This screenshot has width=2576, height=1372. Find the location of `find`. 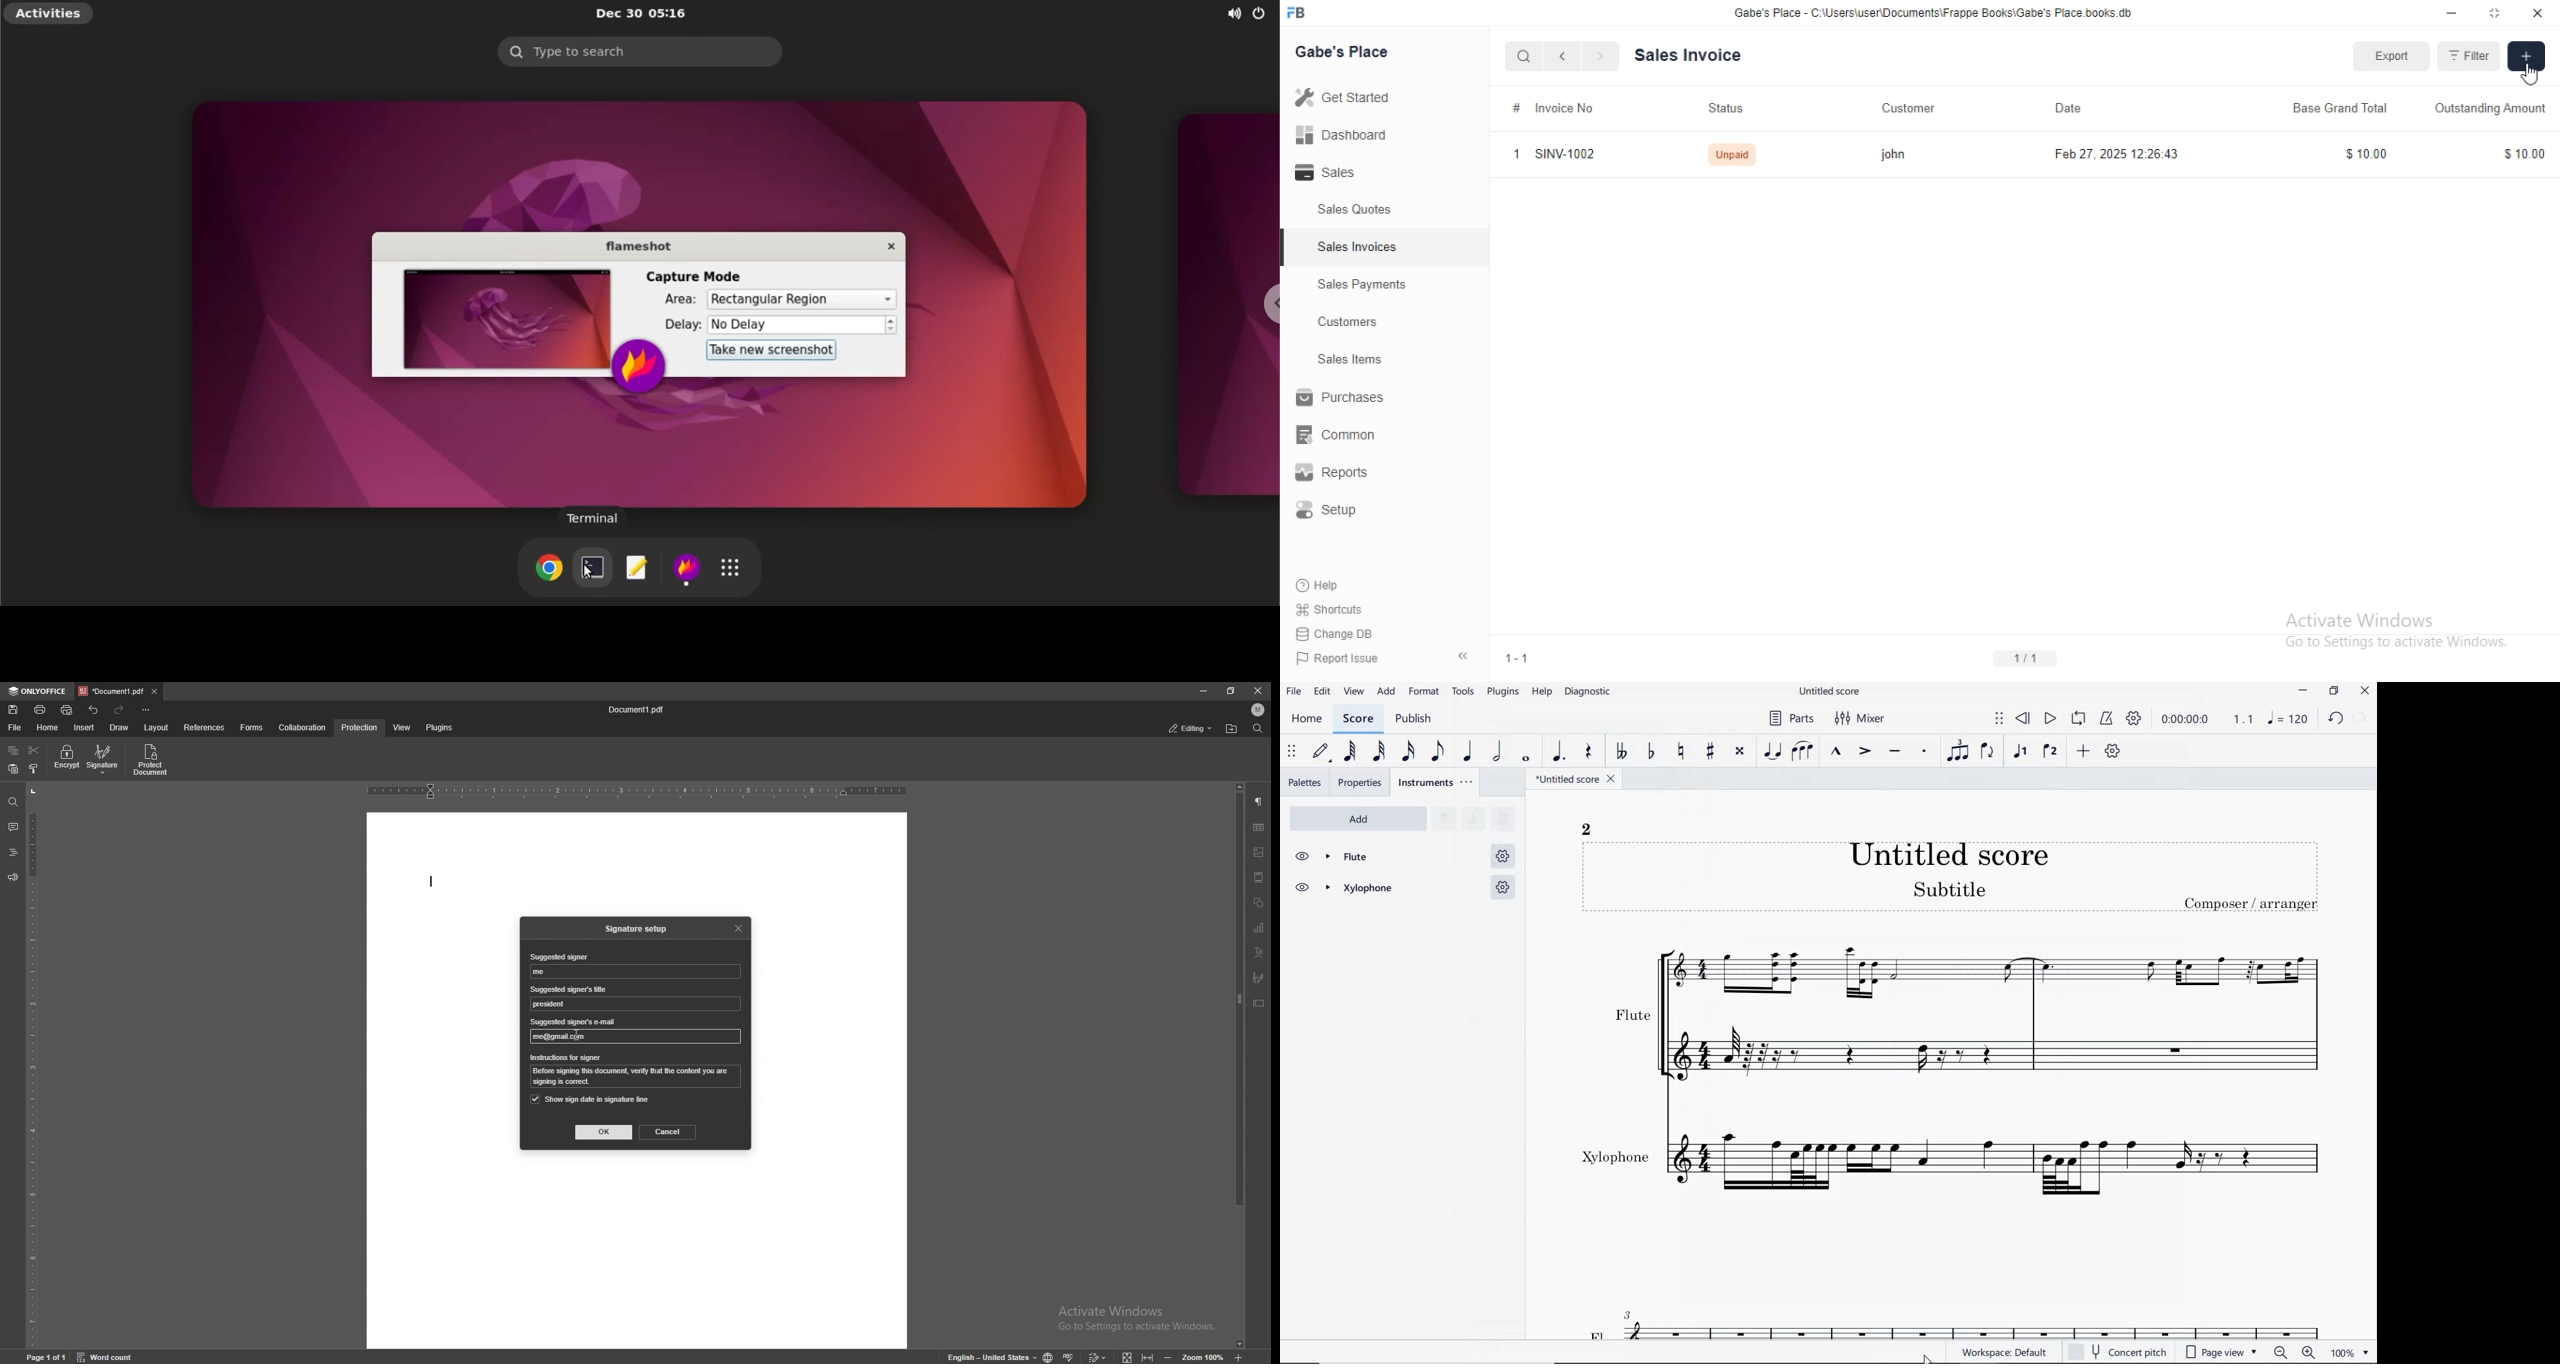

find is located at coordinates (13, 803).